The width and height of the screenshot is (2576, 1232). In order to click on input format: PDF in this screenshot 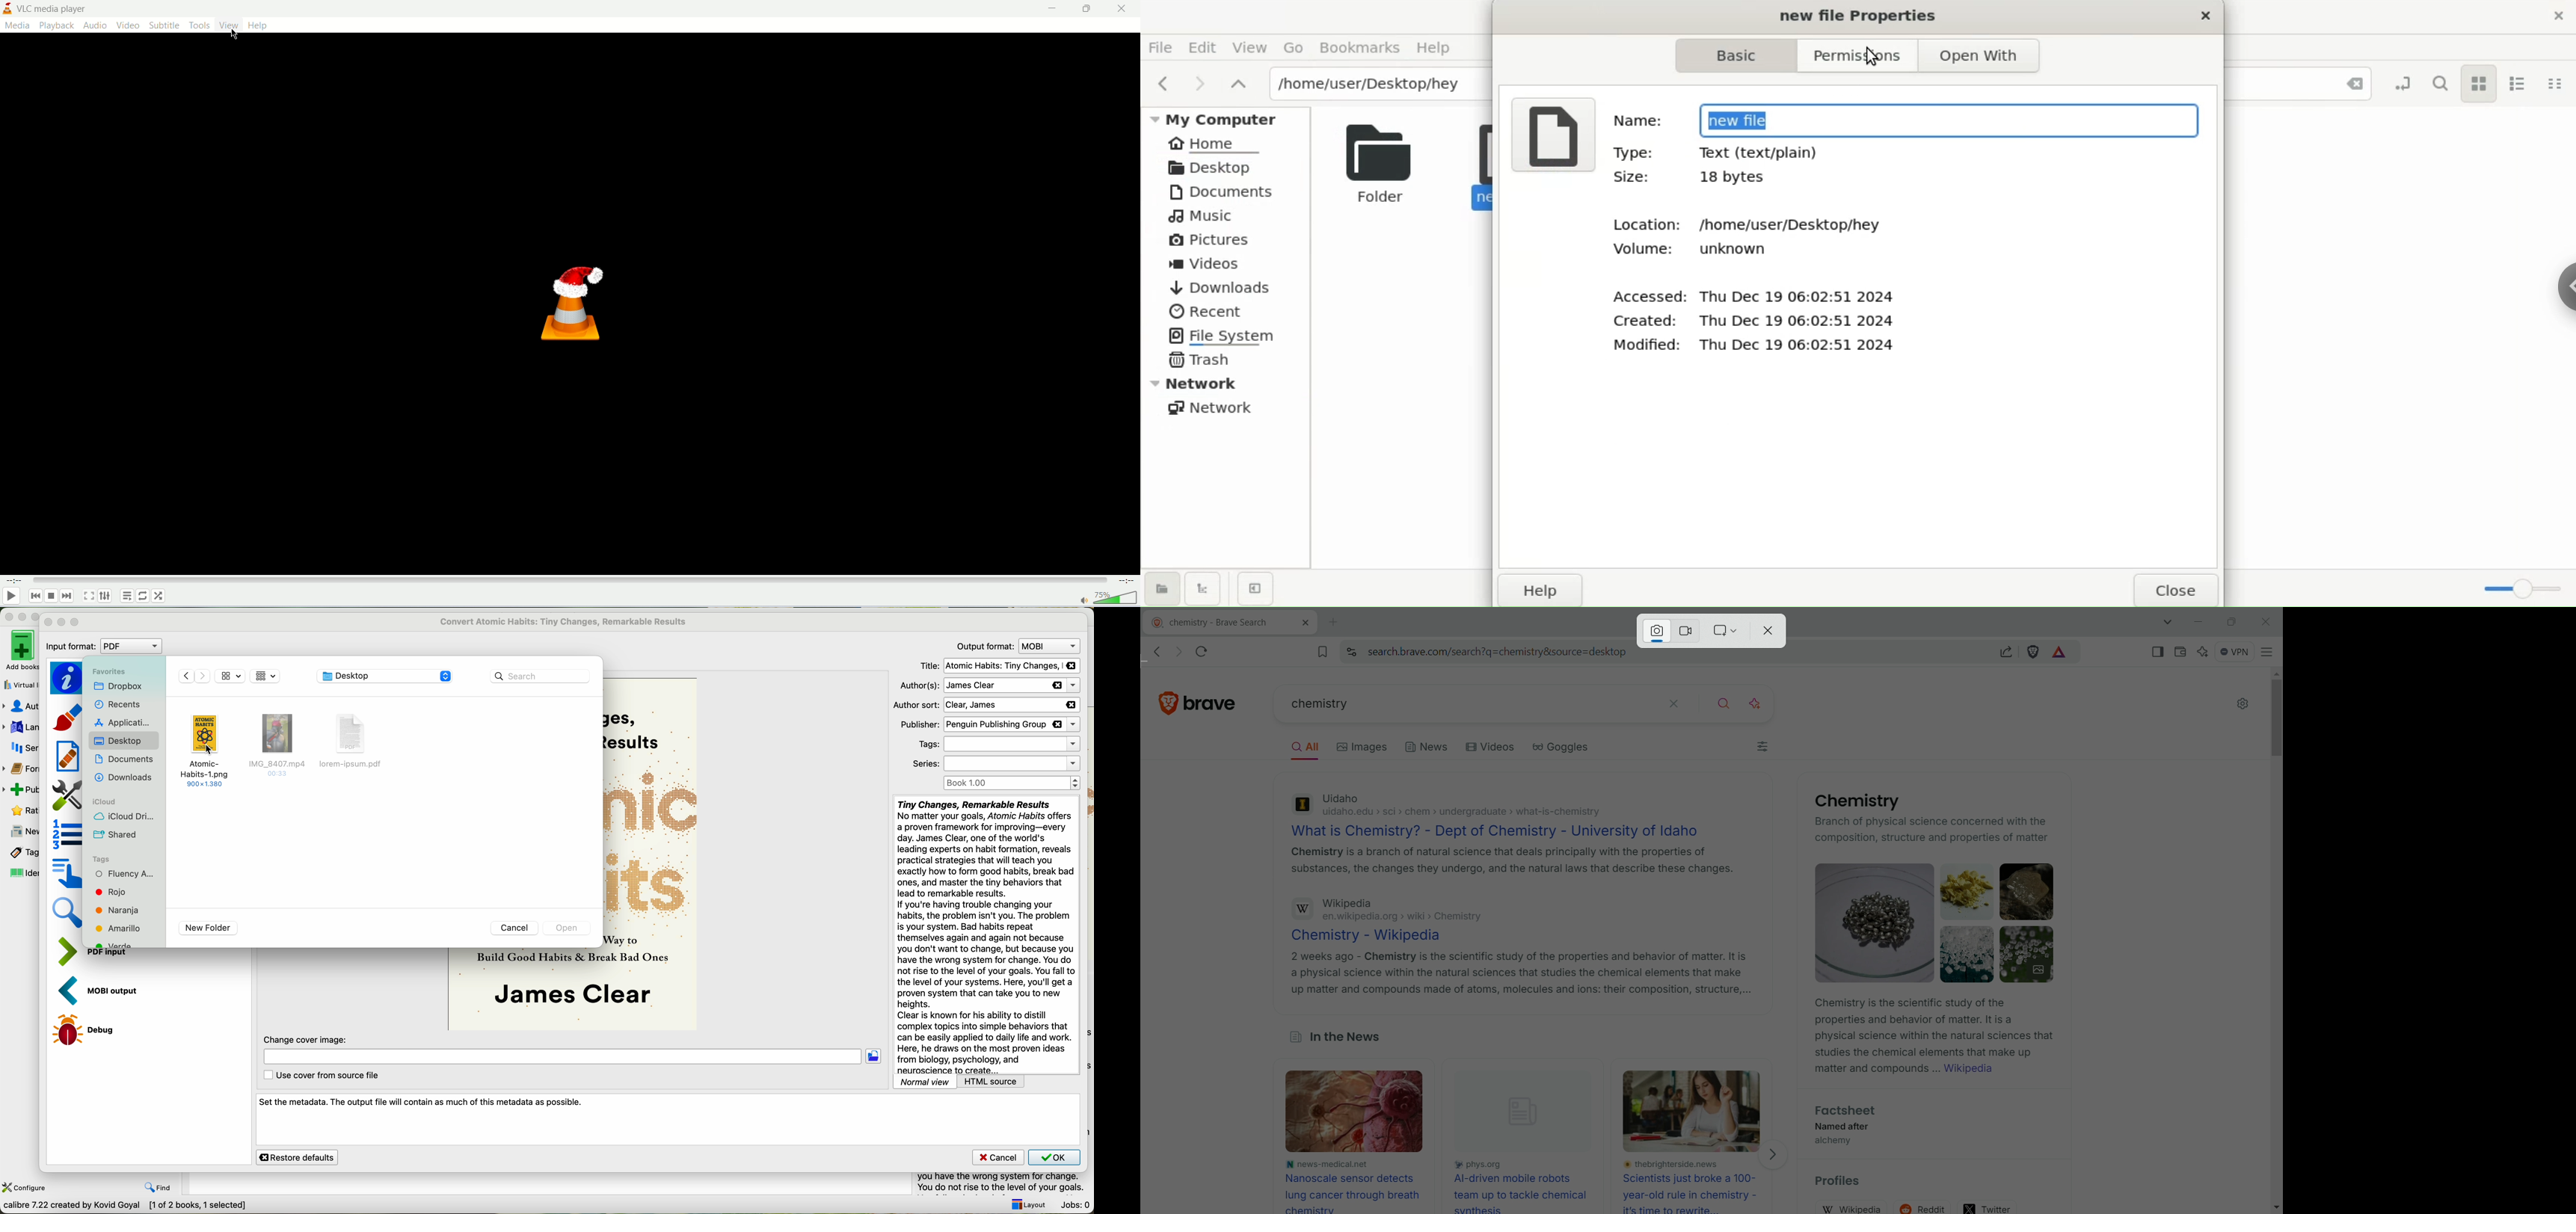, I will do `click(106, 647)`.